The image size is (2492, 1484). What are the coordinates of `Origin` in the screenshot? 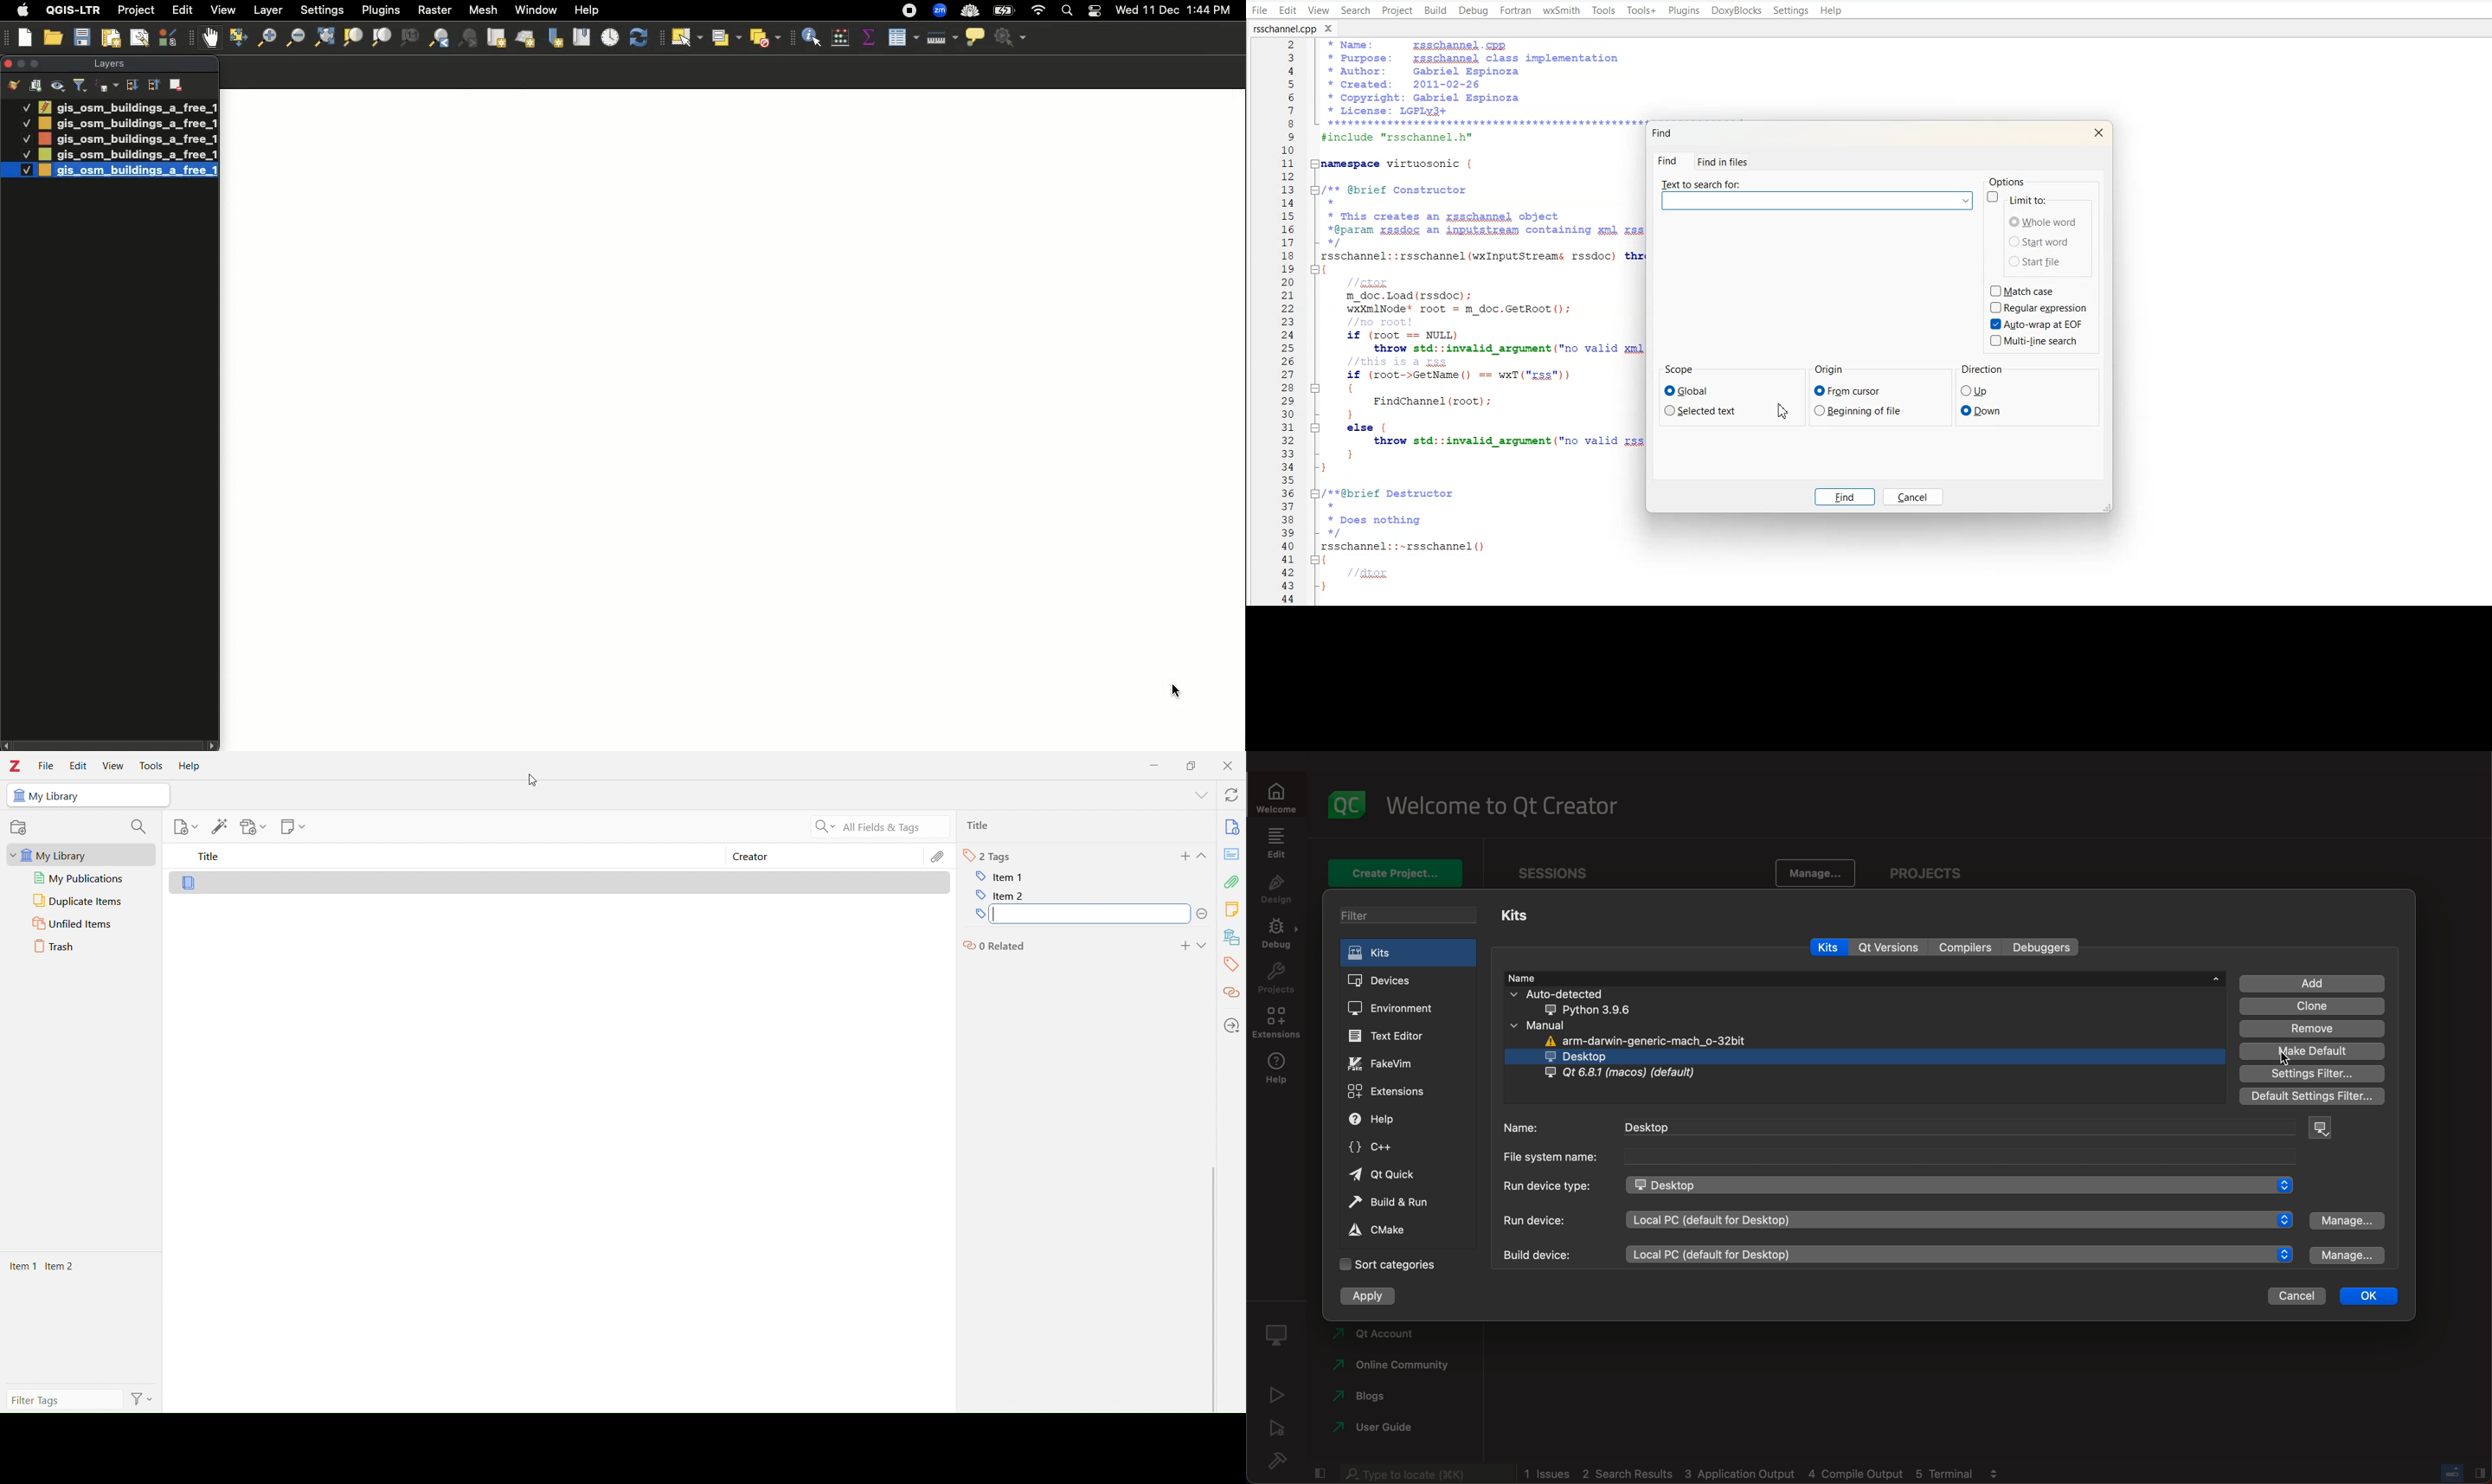 It's located at (1831, 370).